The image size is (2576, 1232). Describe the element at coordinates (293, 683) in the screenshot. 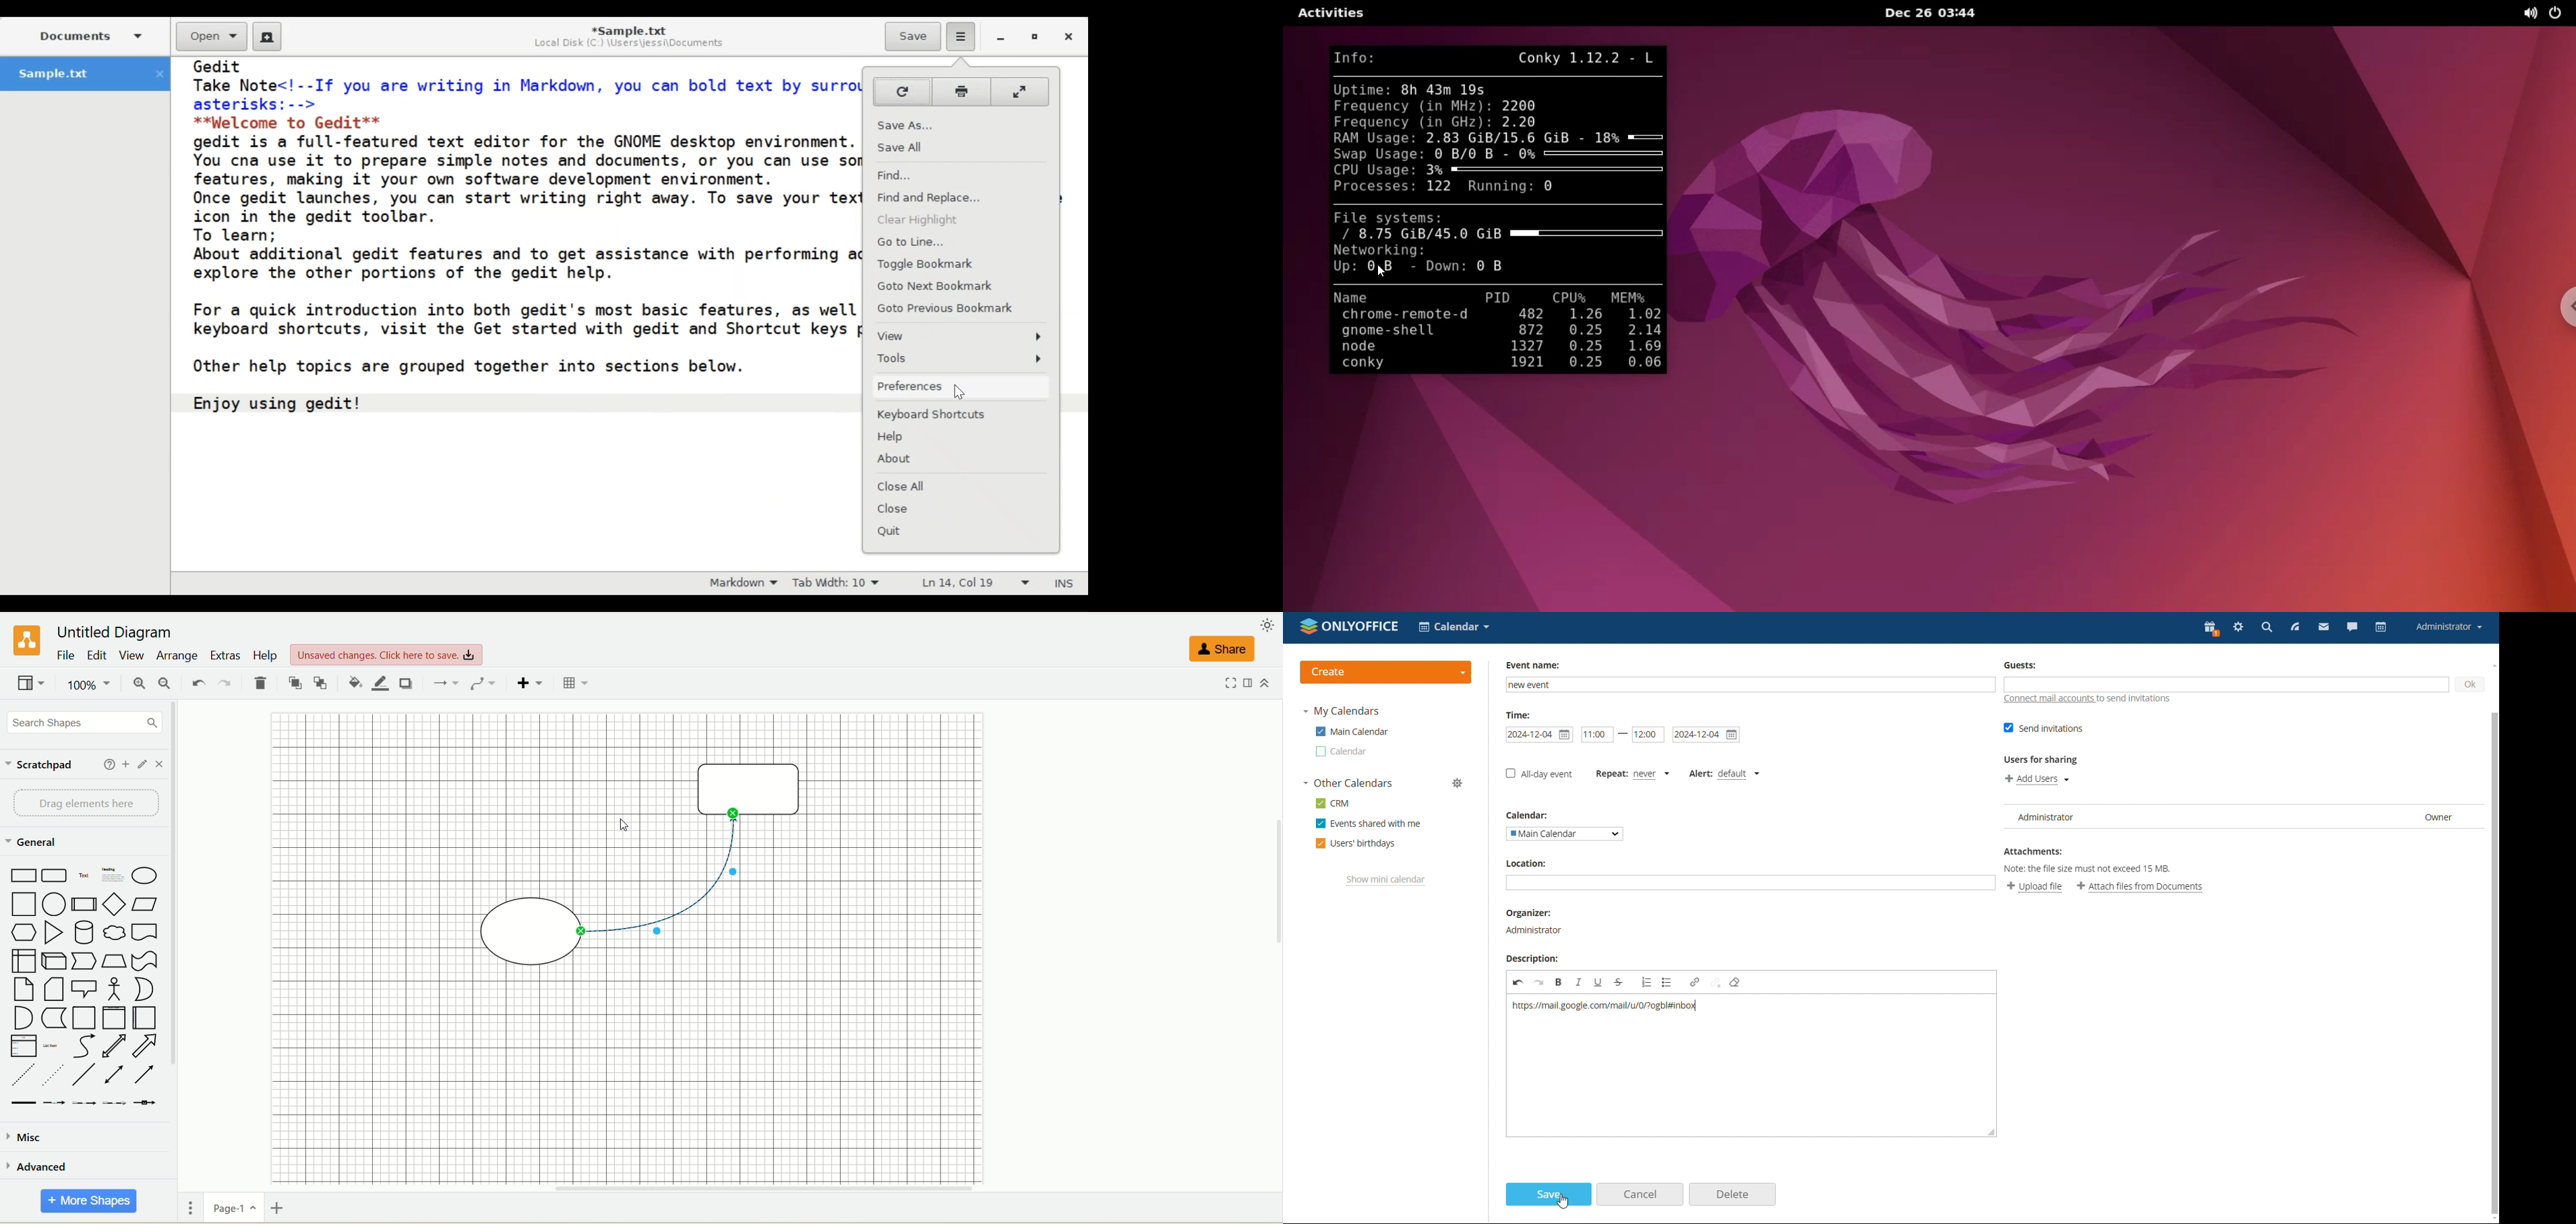

I see `to front` at that location.